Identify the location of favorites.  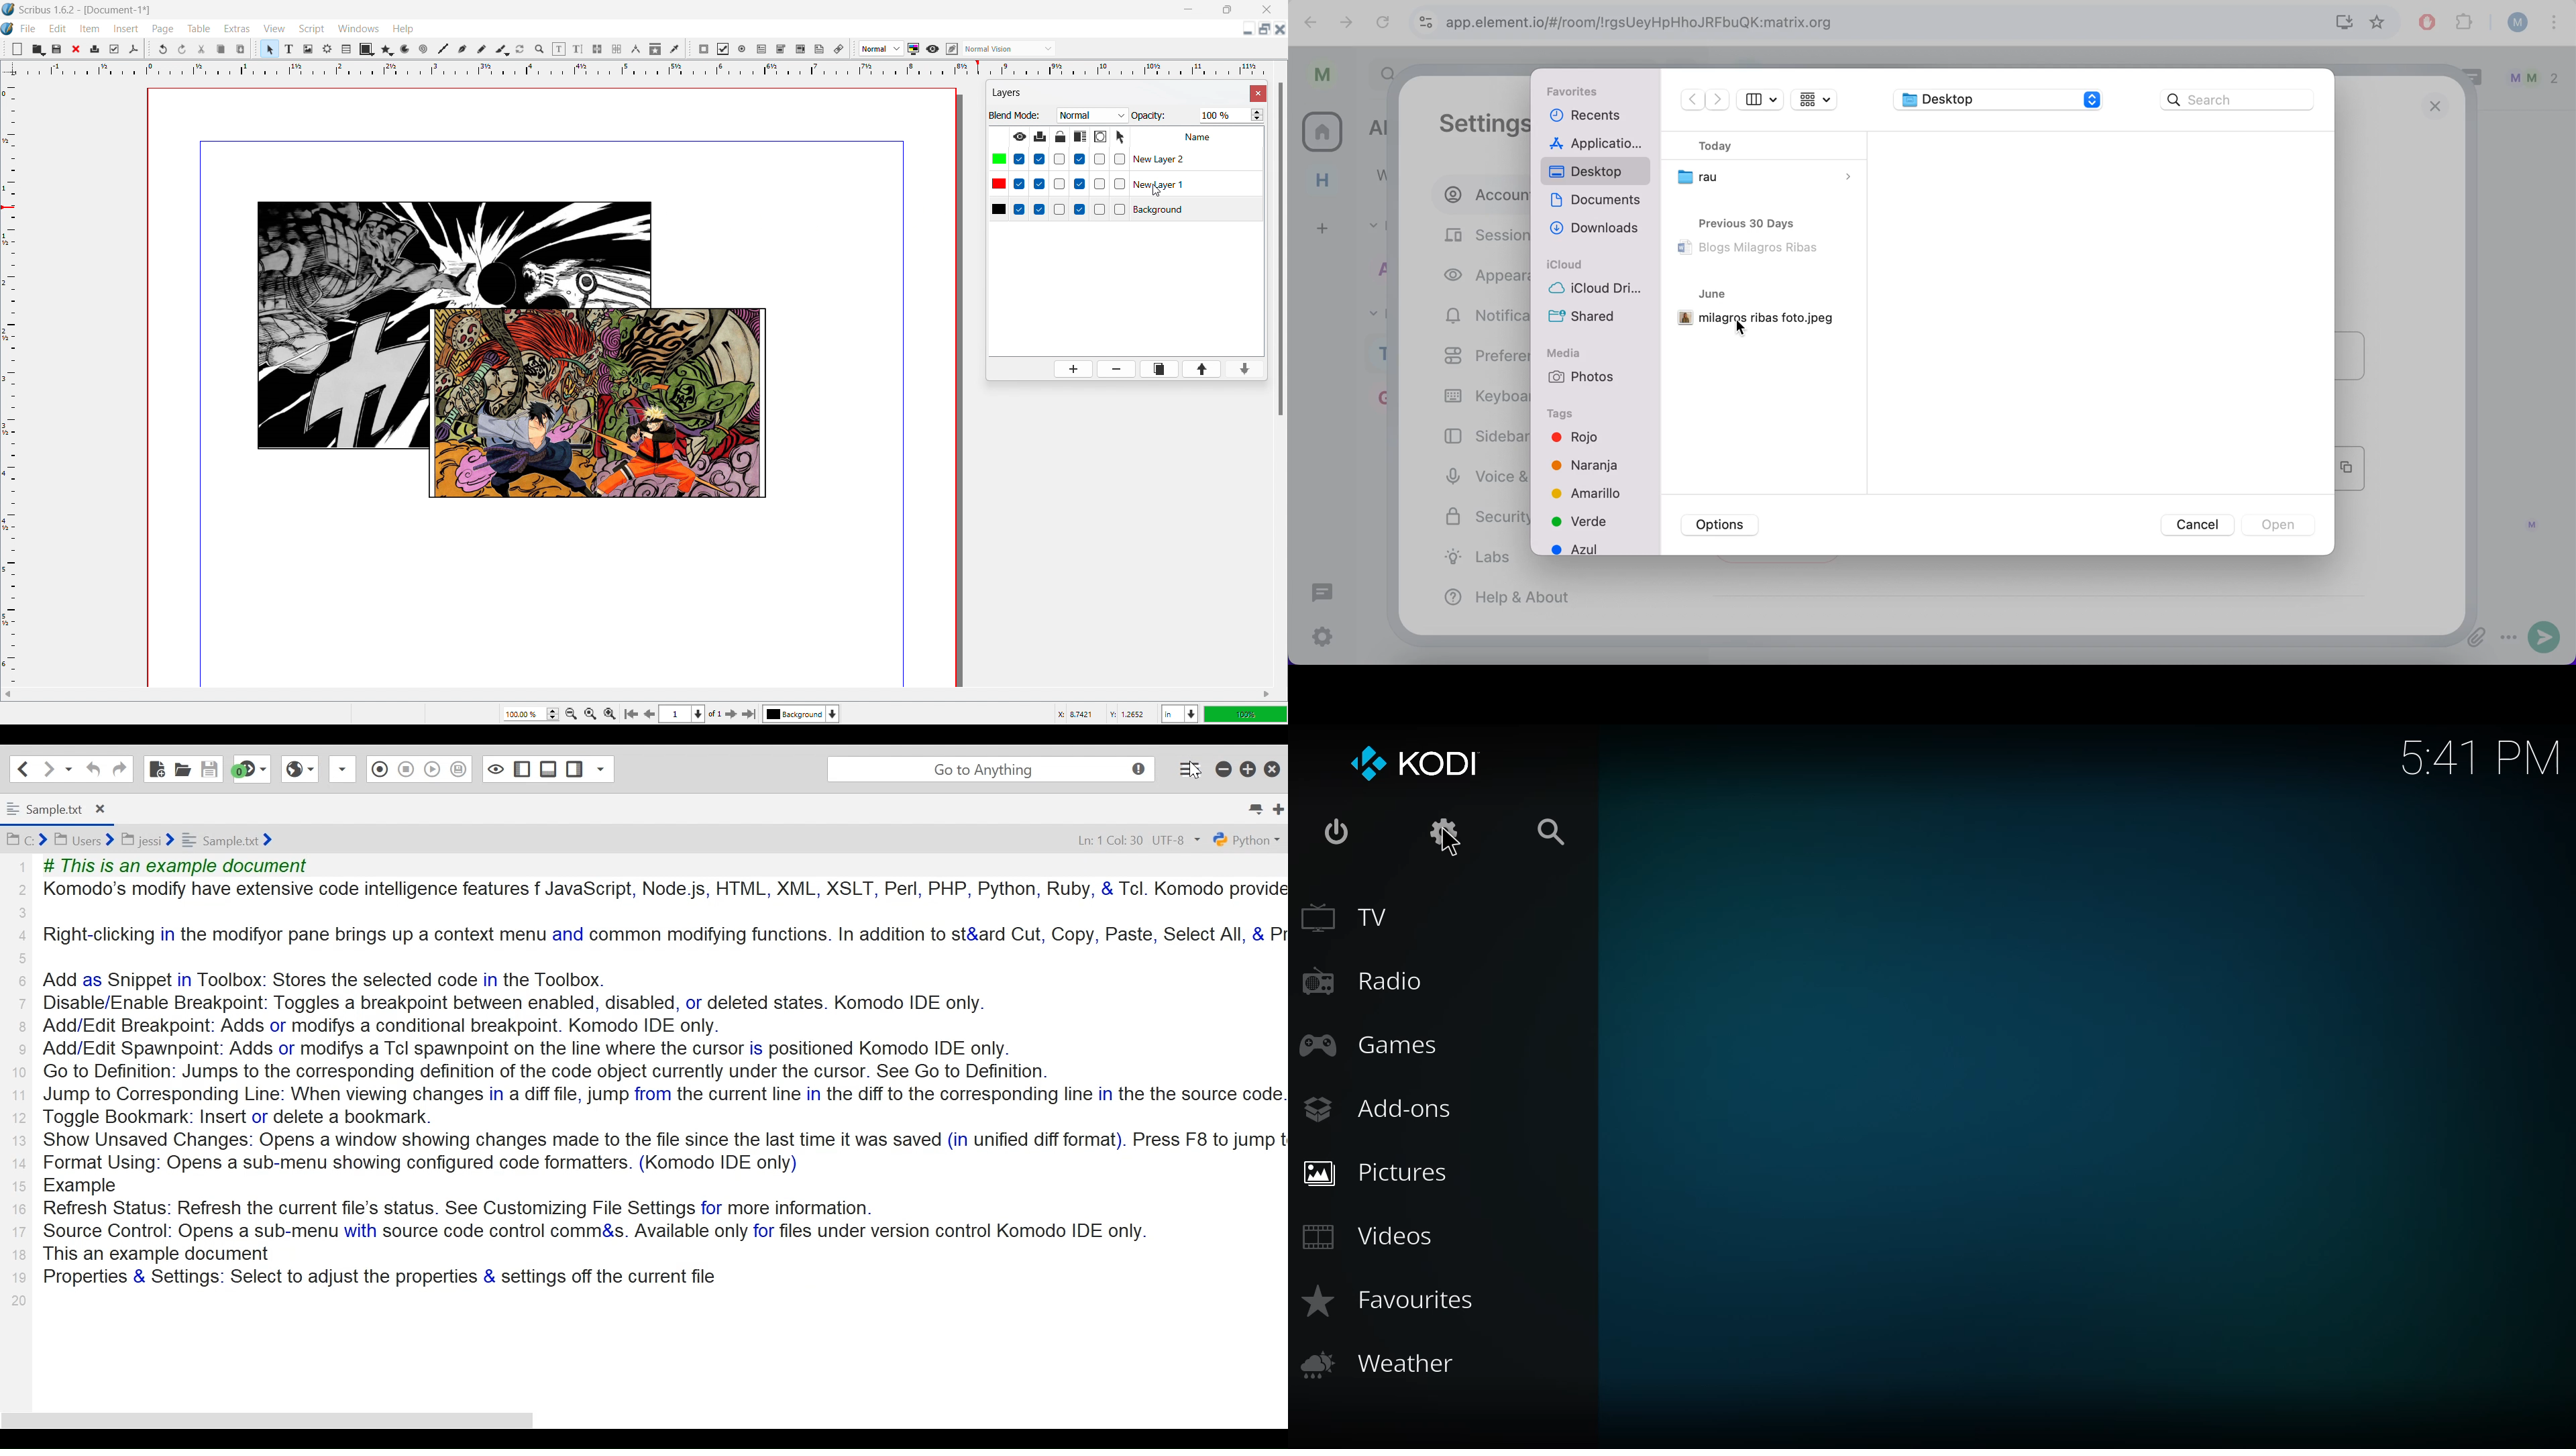
(1393, 1303).